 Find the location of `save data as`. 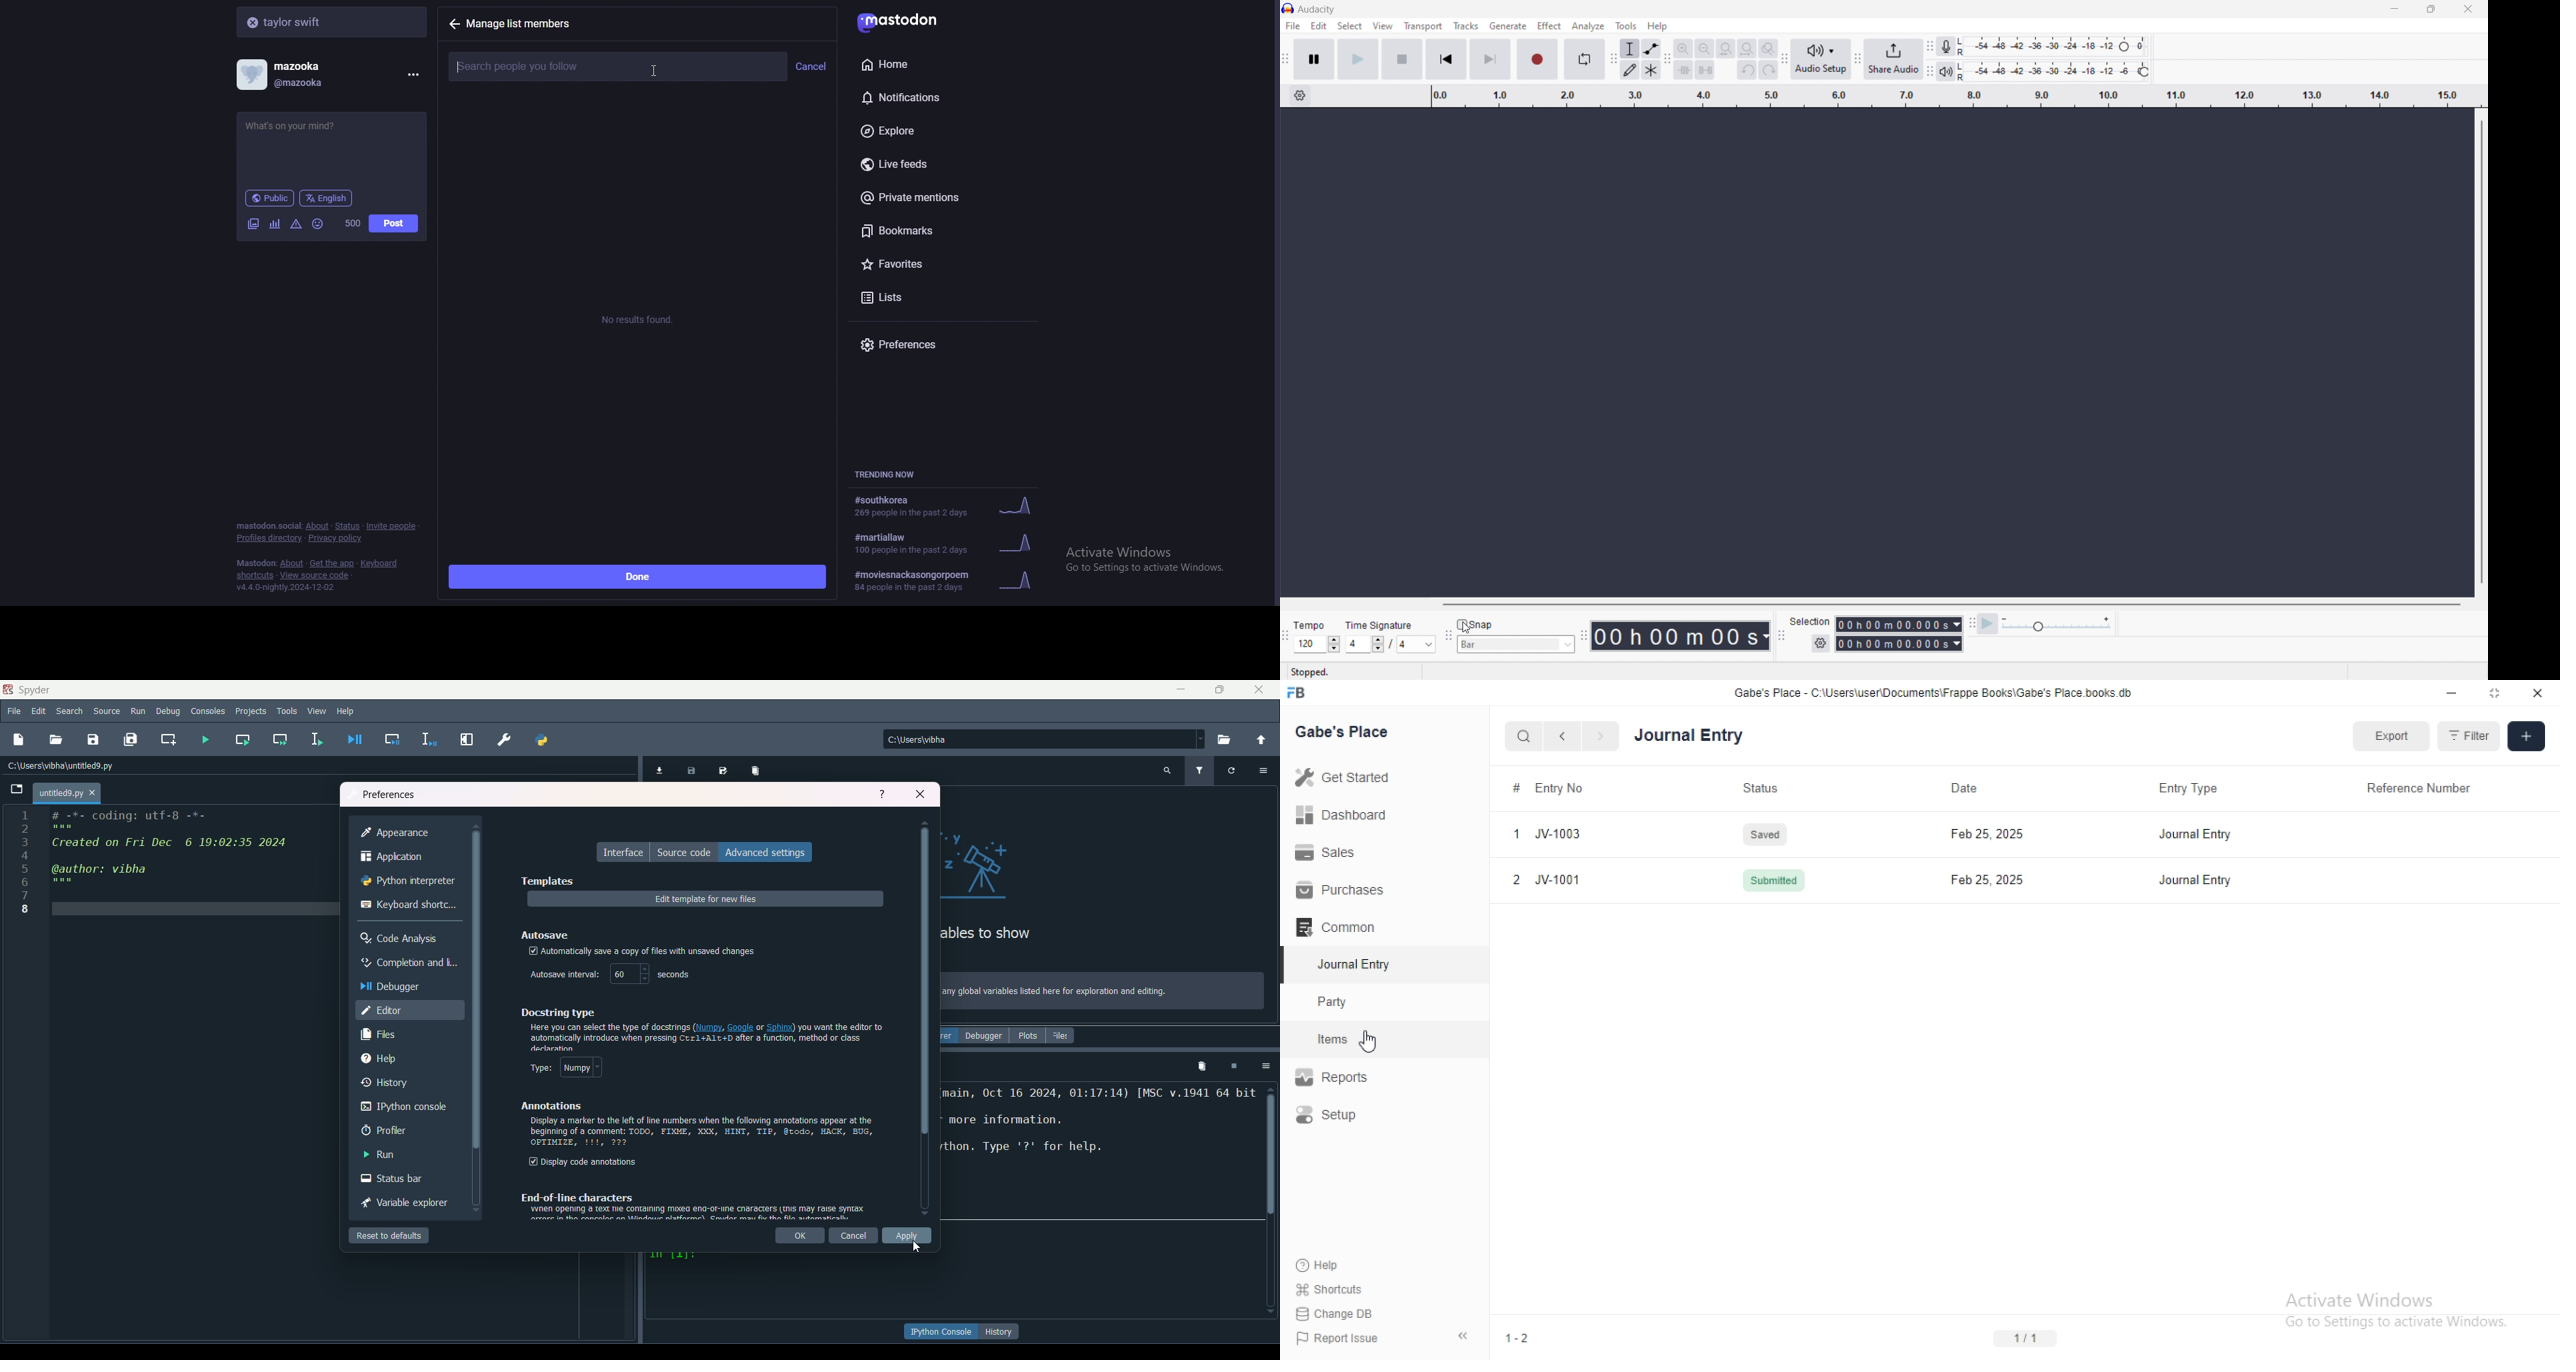

save data as is located at coordinates (725, 771).